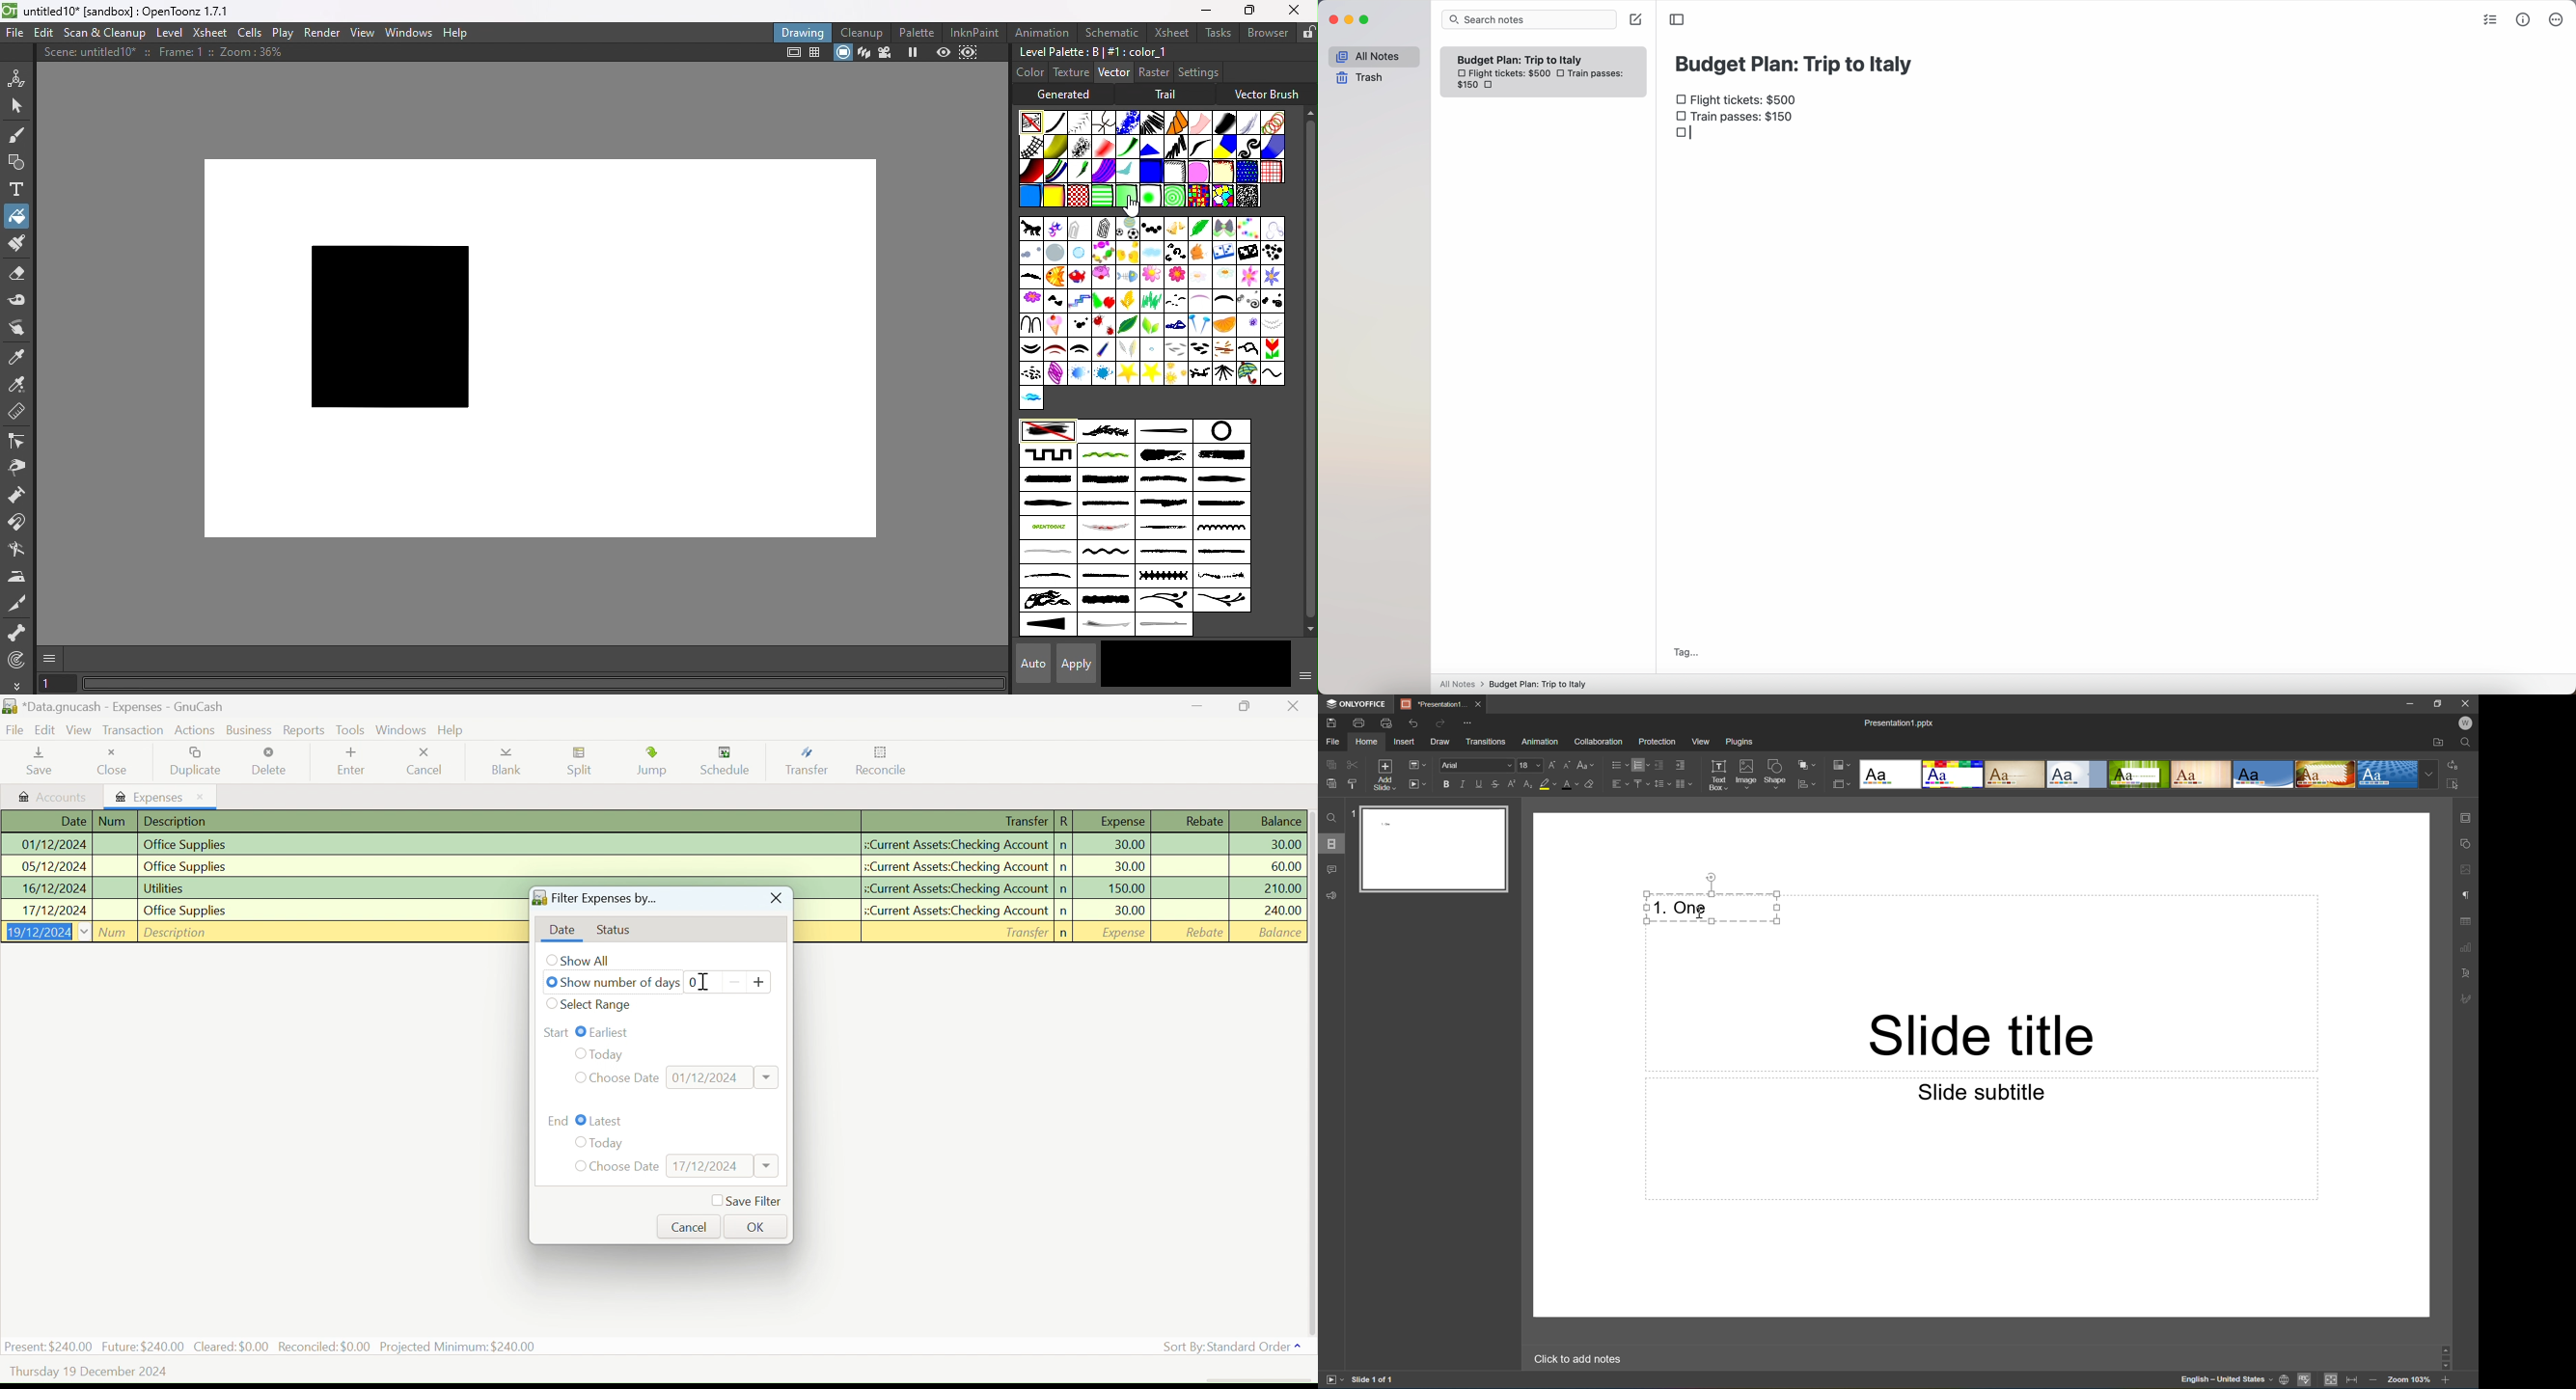 This screenshot has height=1400, width=2576. What do you see at coordinates (1368, 741) in the screenshot?
I see `Home` at bounding box center [1368, 741].